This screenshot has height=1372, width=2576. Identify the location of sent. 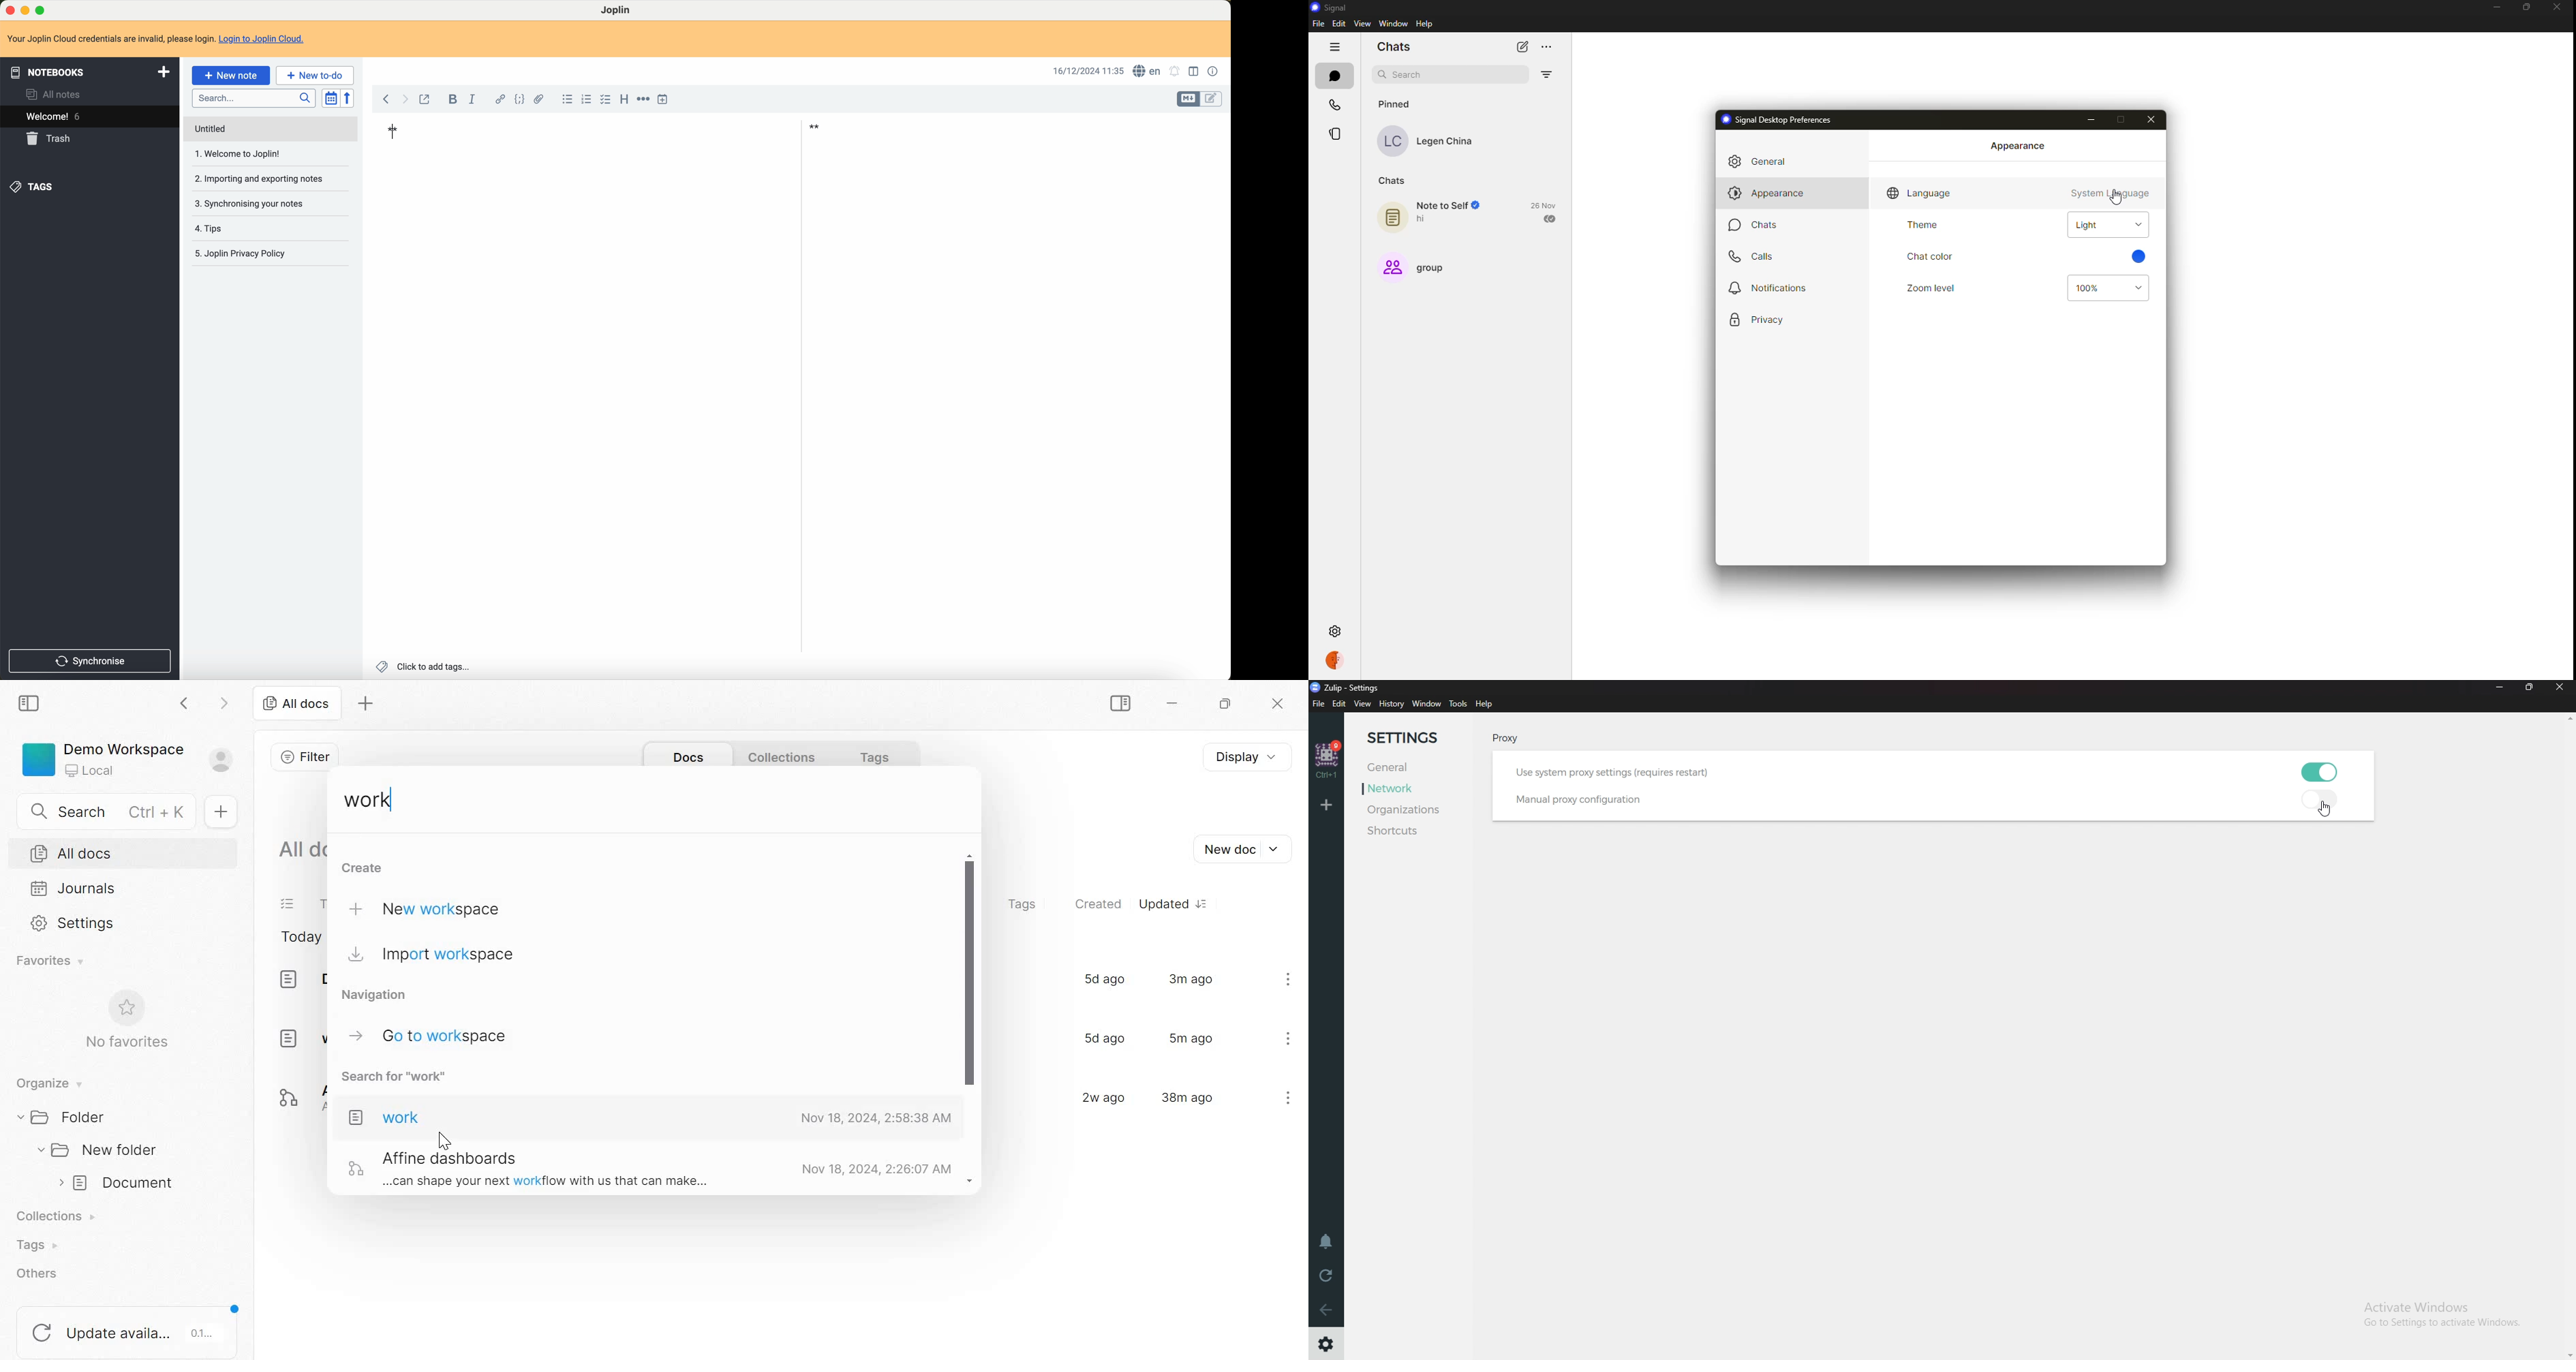
(1550, 219).